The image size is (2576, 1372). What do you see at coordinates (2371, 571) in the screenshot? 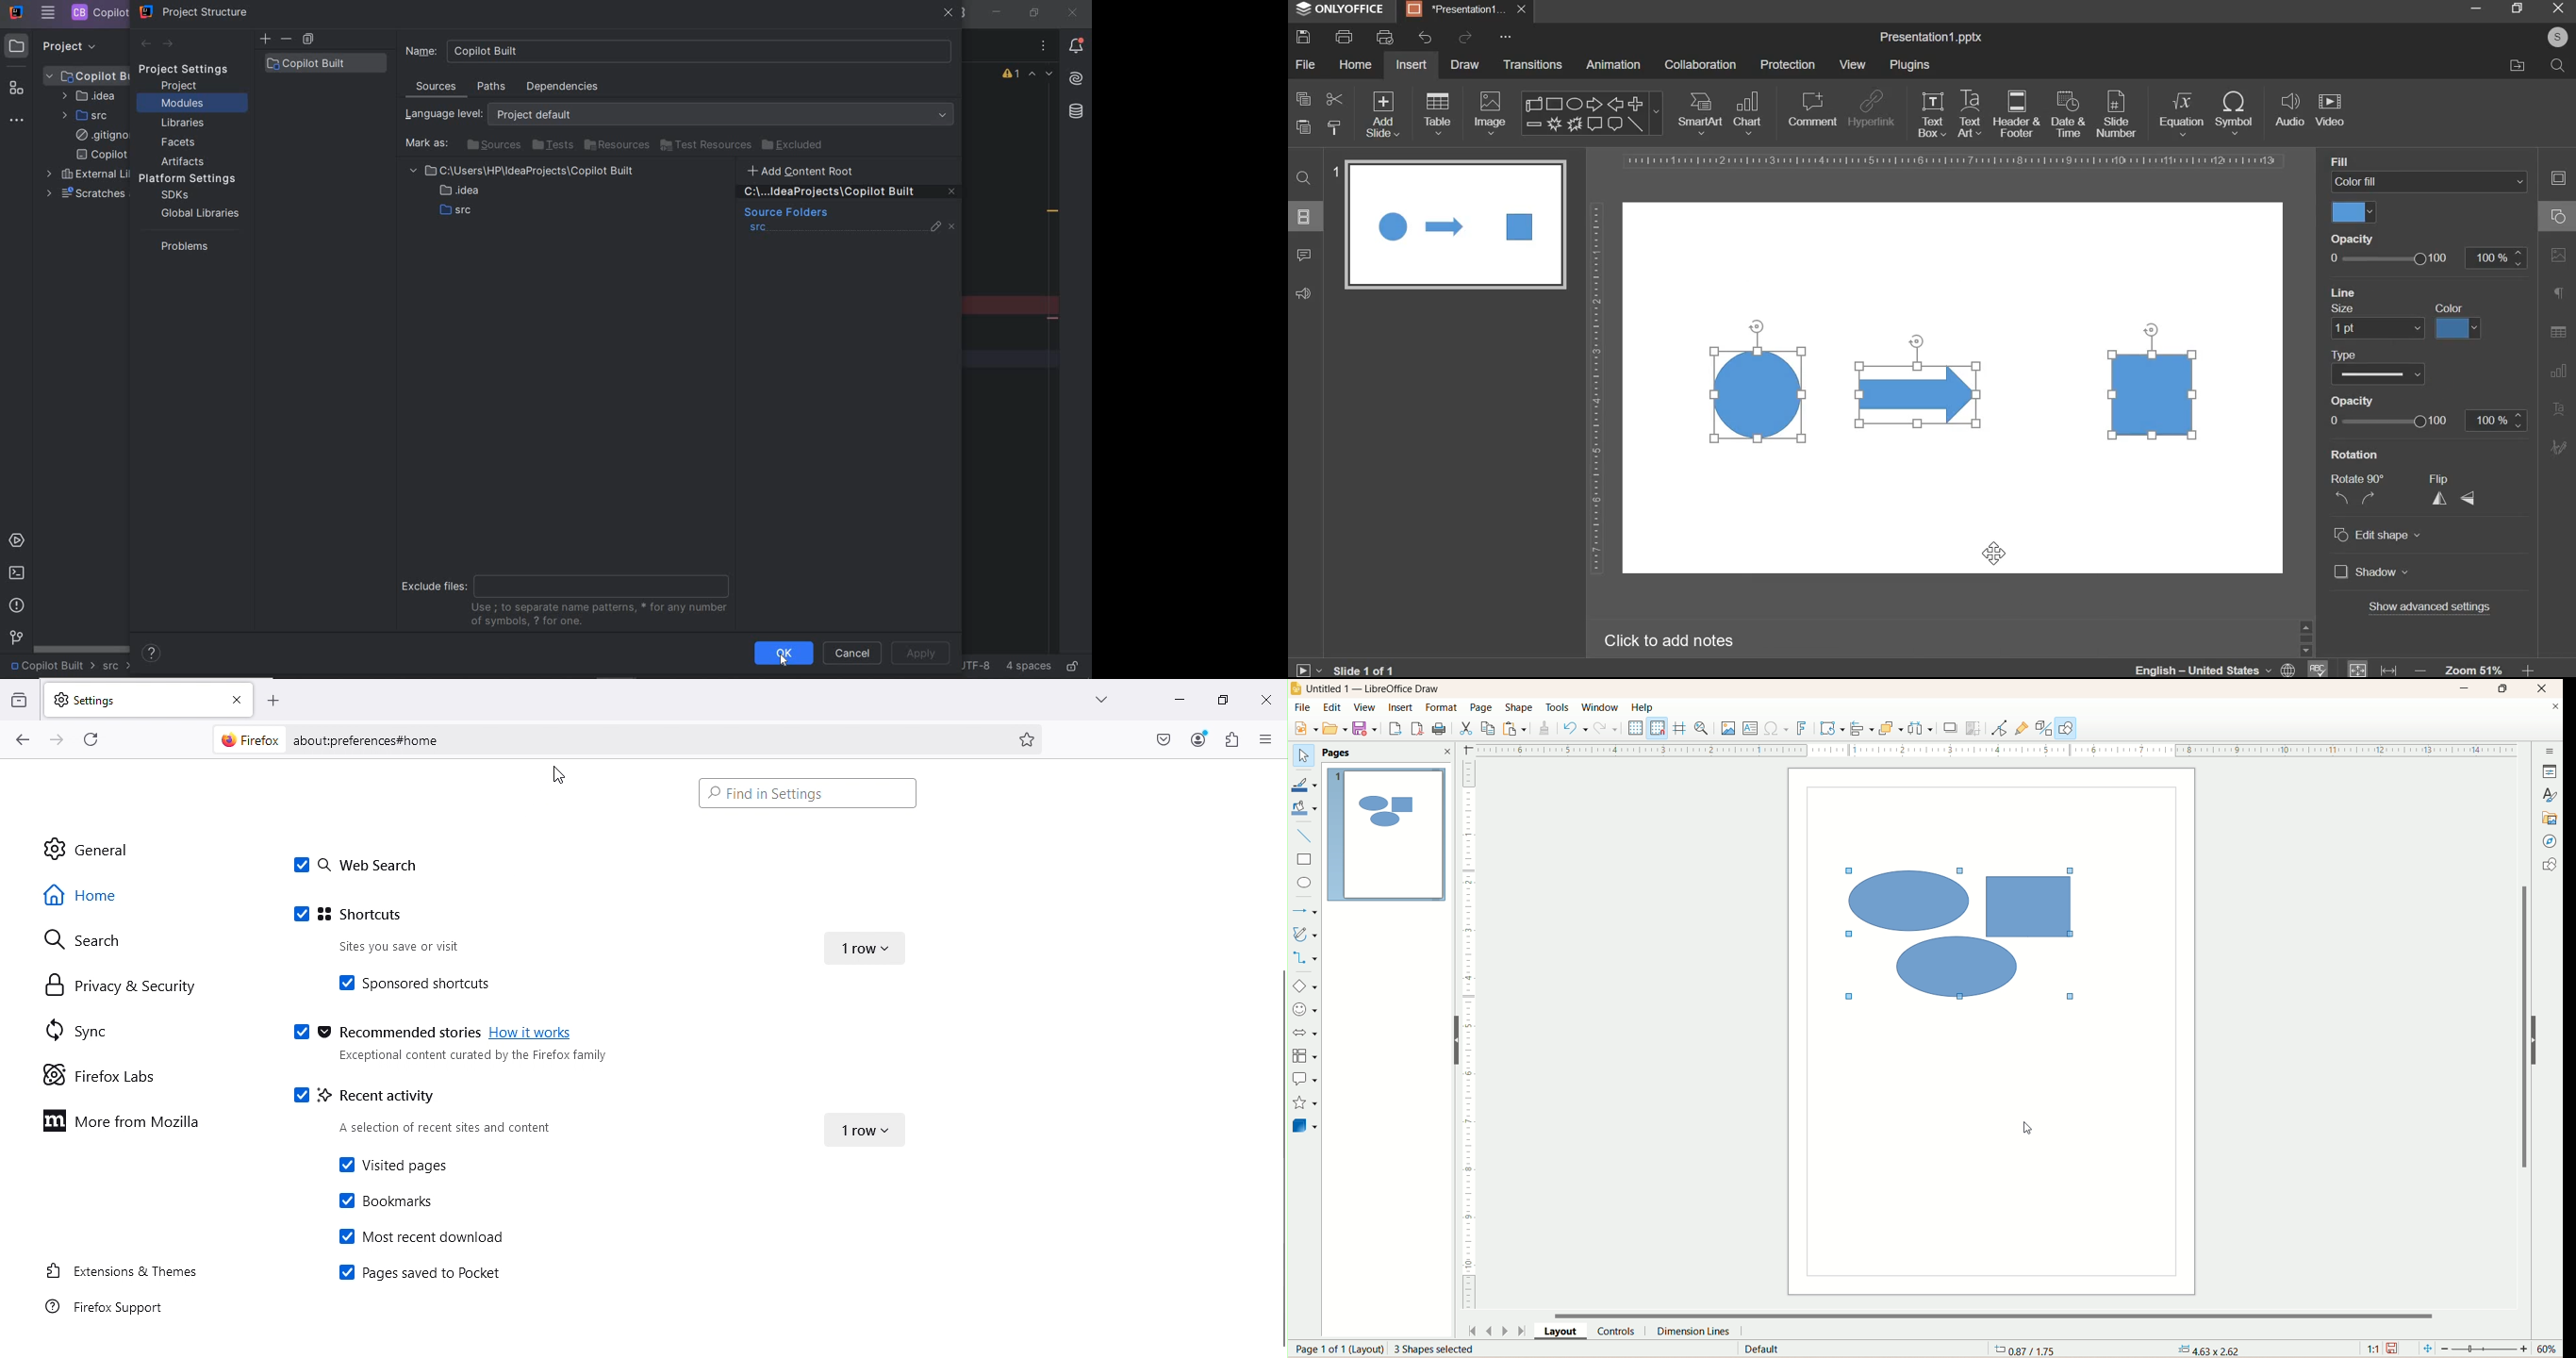
I see `shadow` at bounding box center [2371, 571].